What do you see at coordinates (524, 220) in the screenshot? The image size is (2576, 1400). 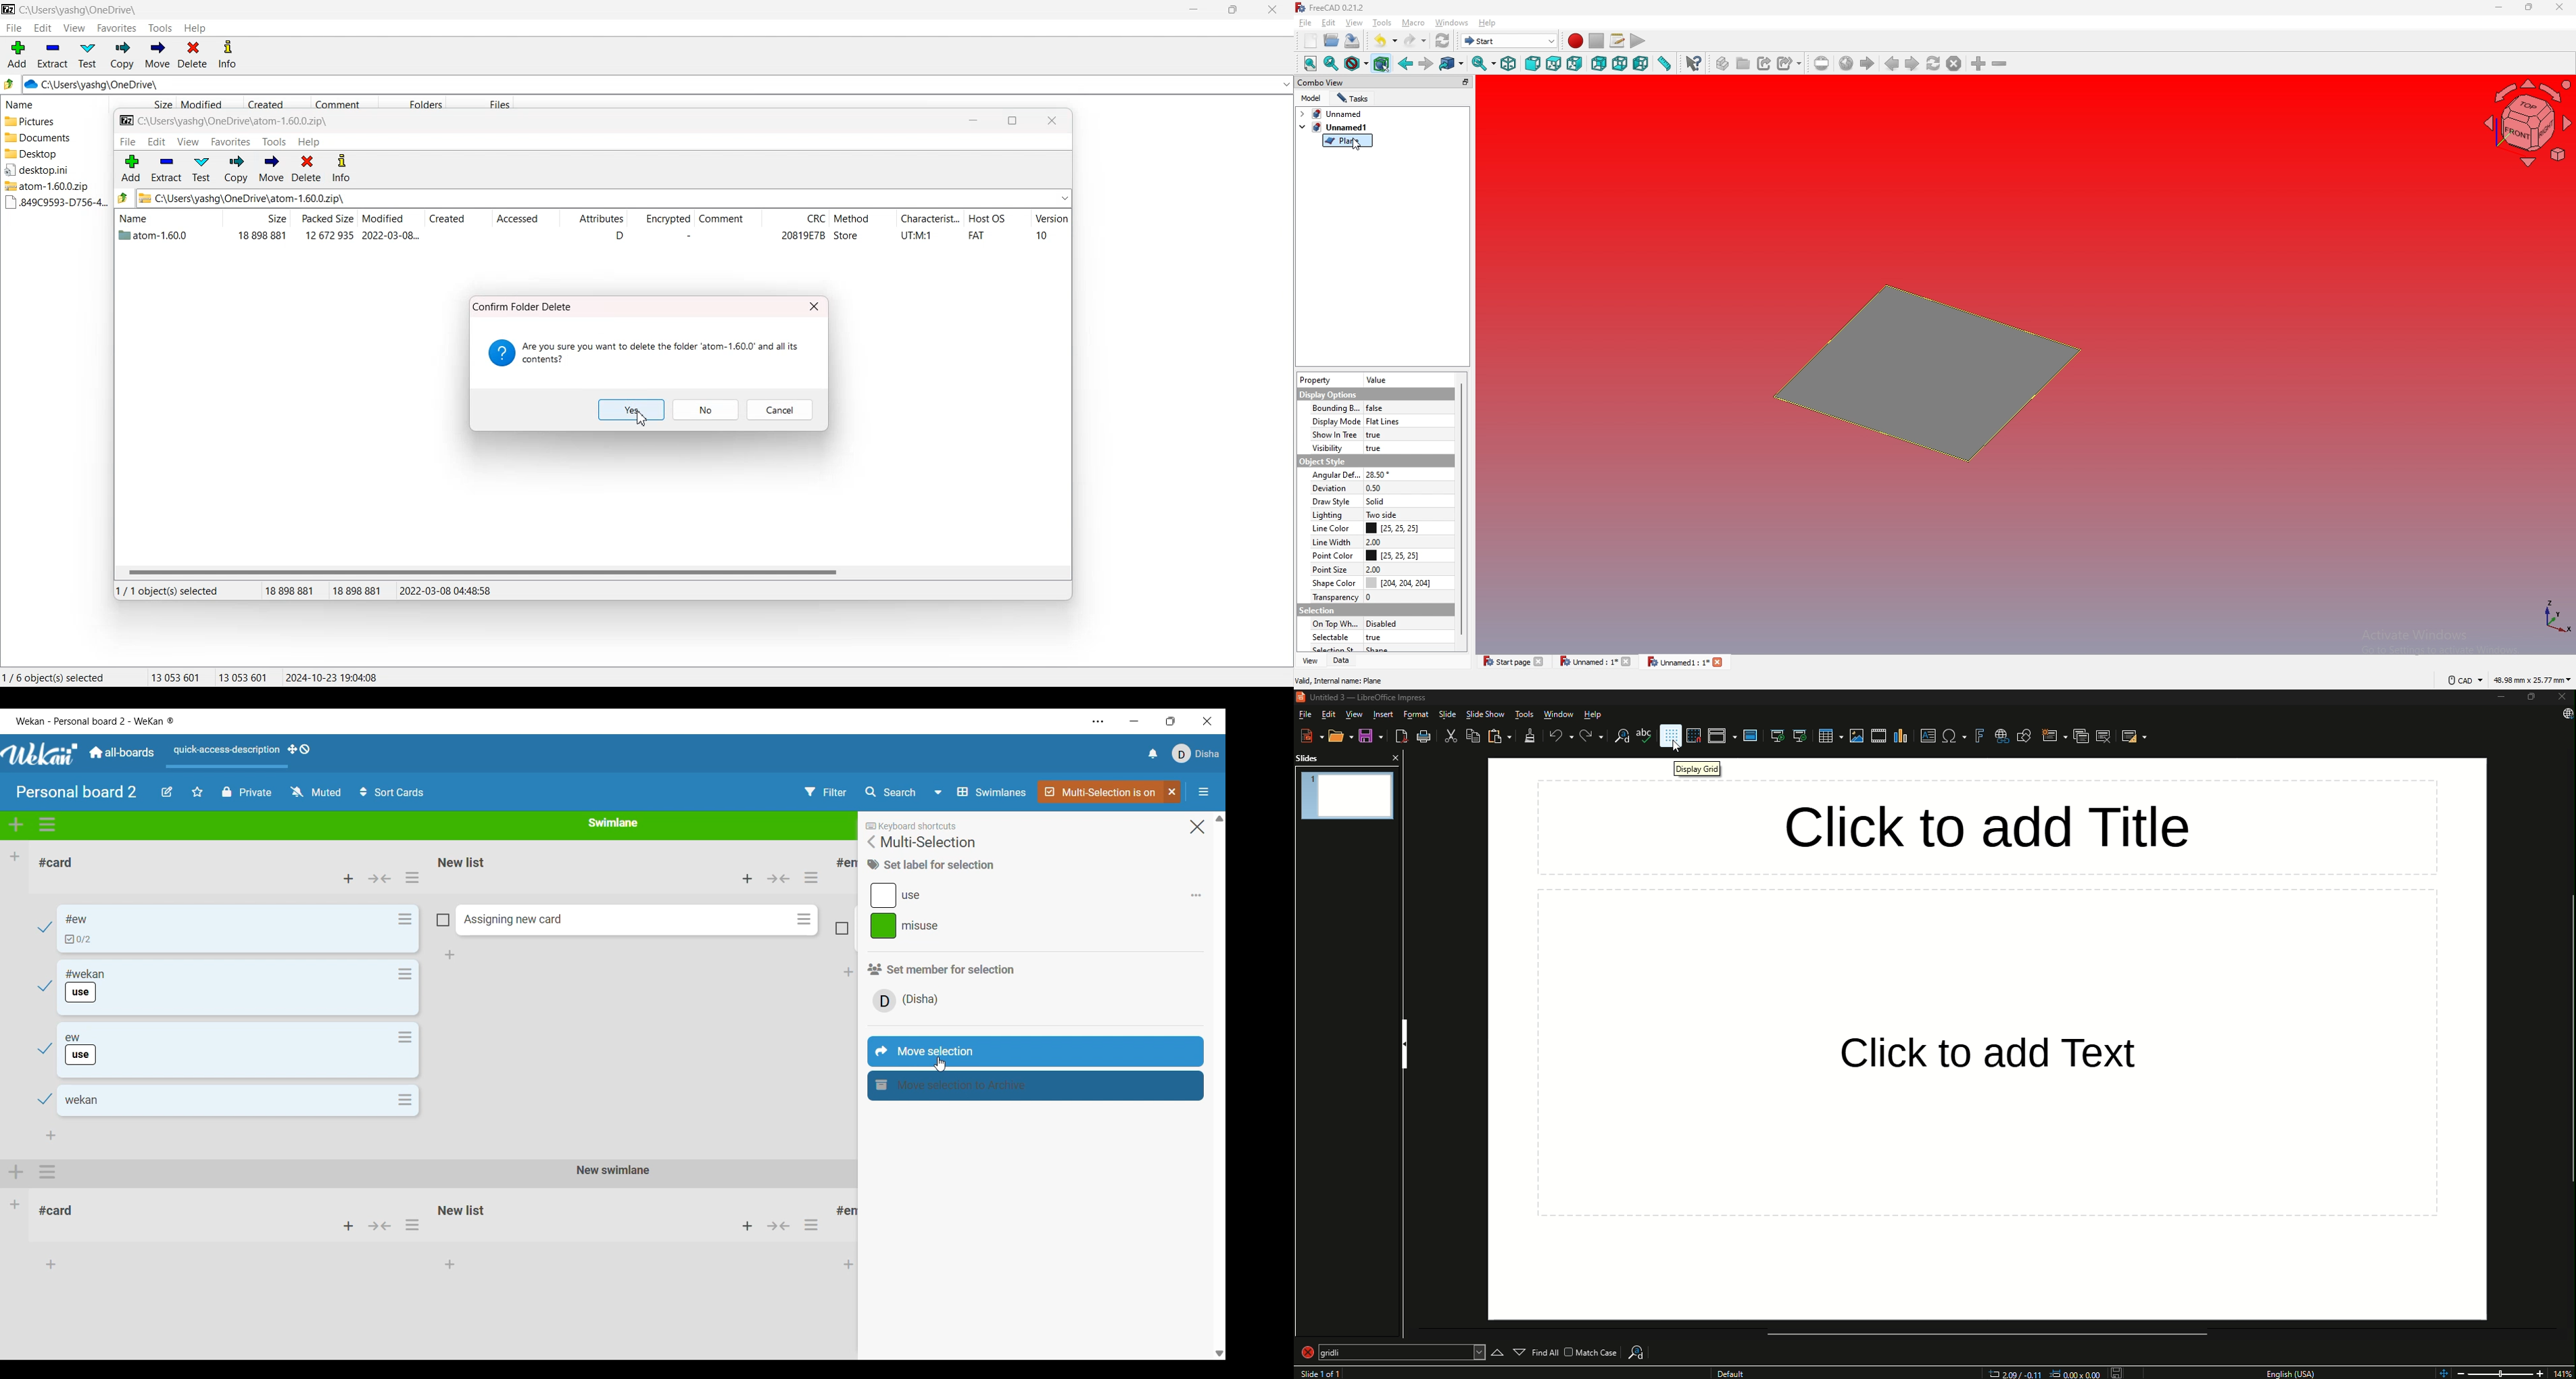 I see `Accessed` at bounding box center [524, 220].